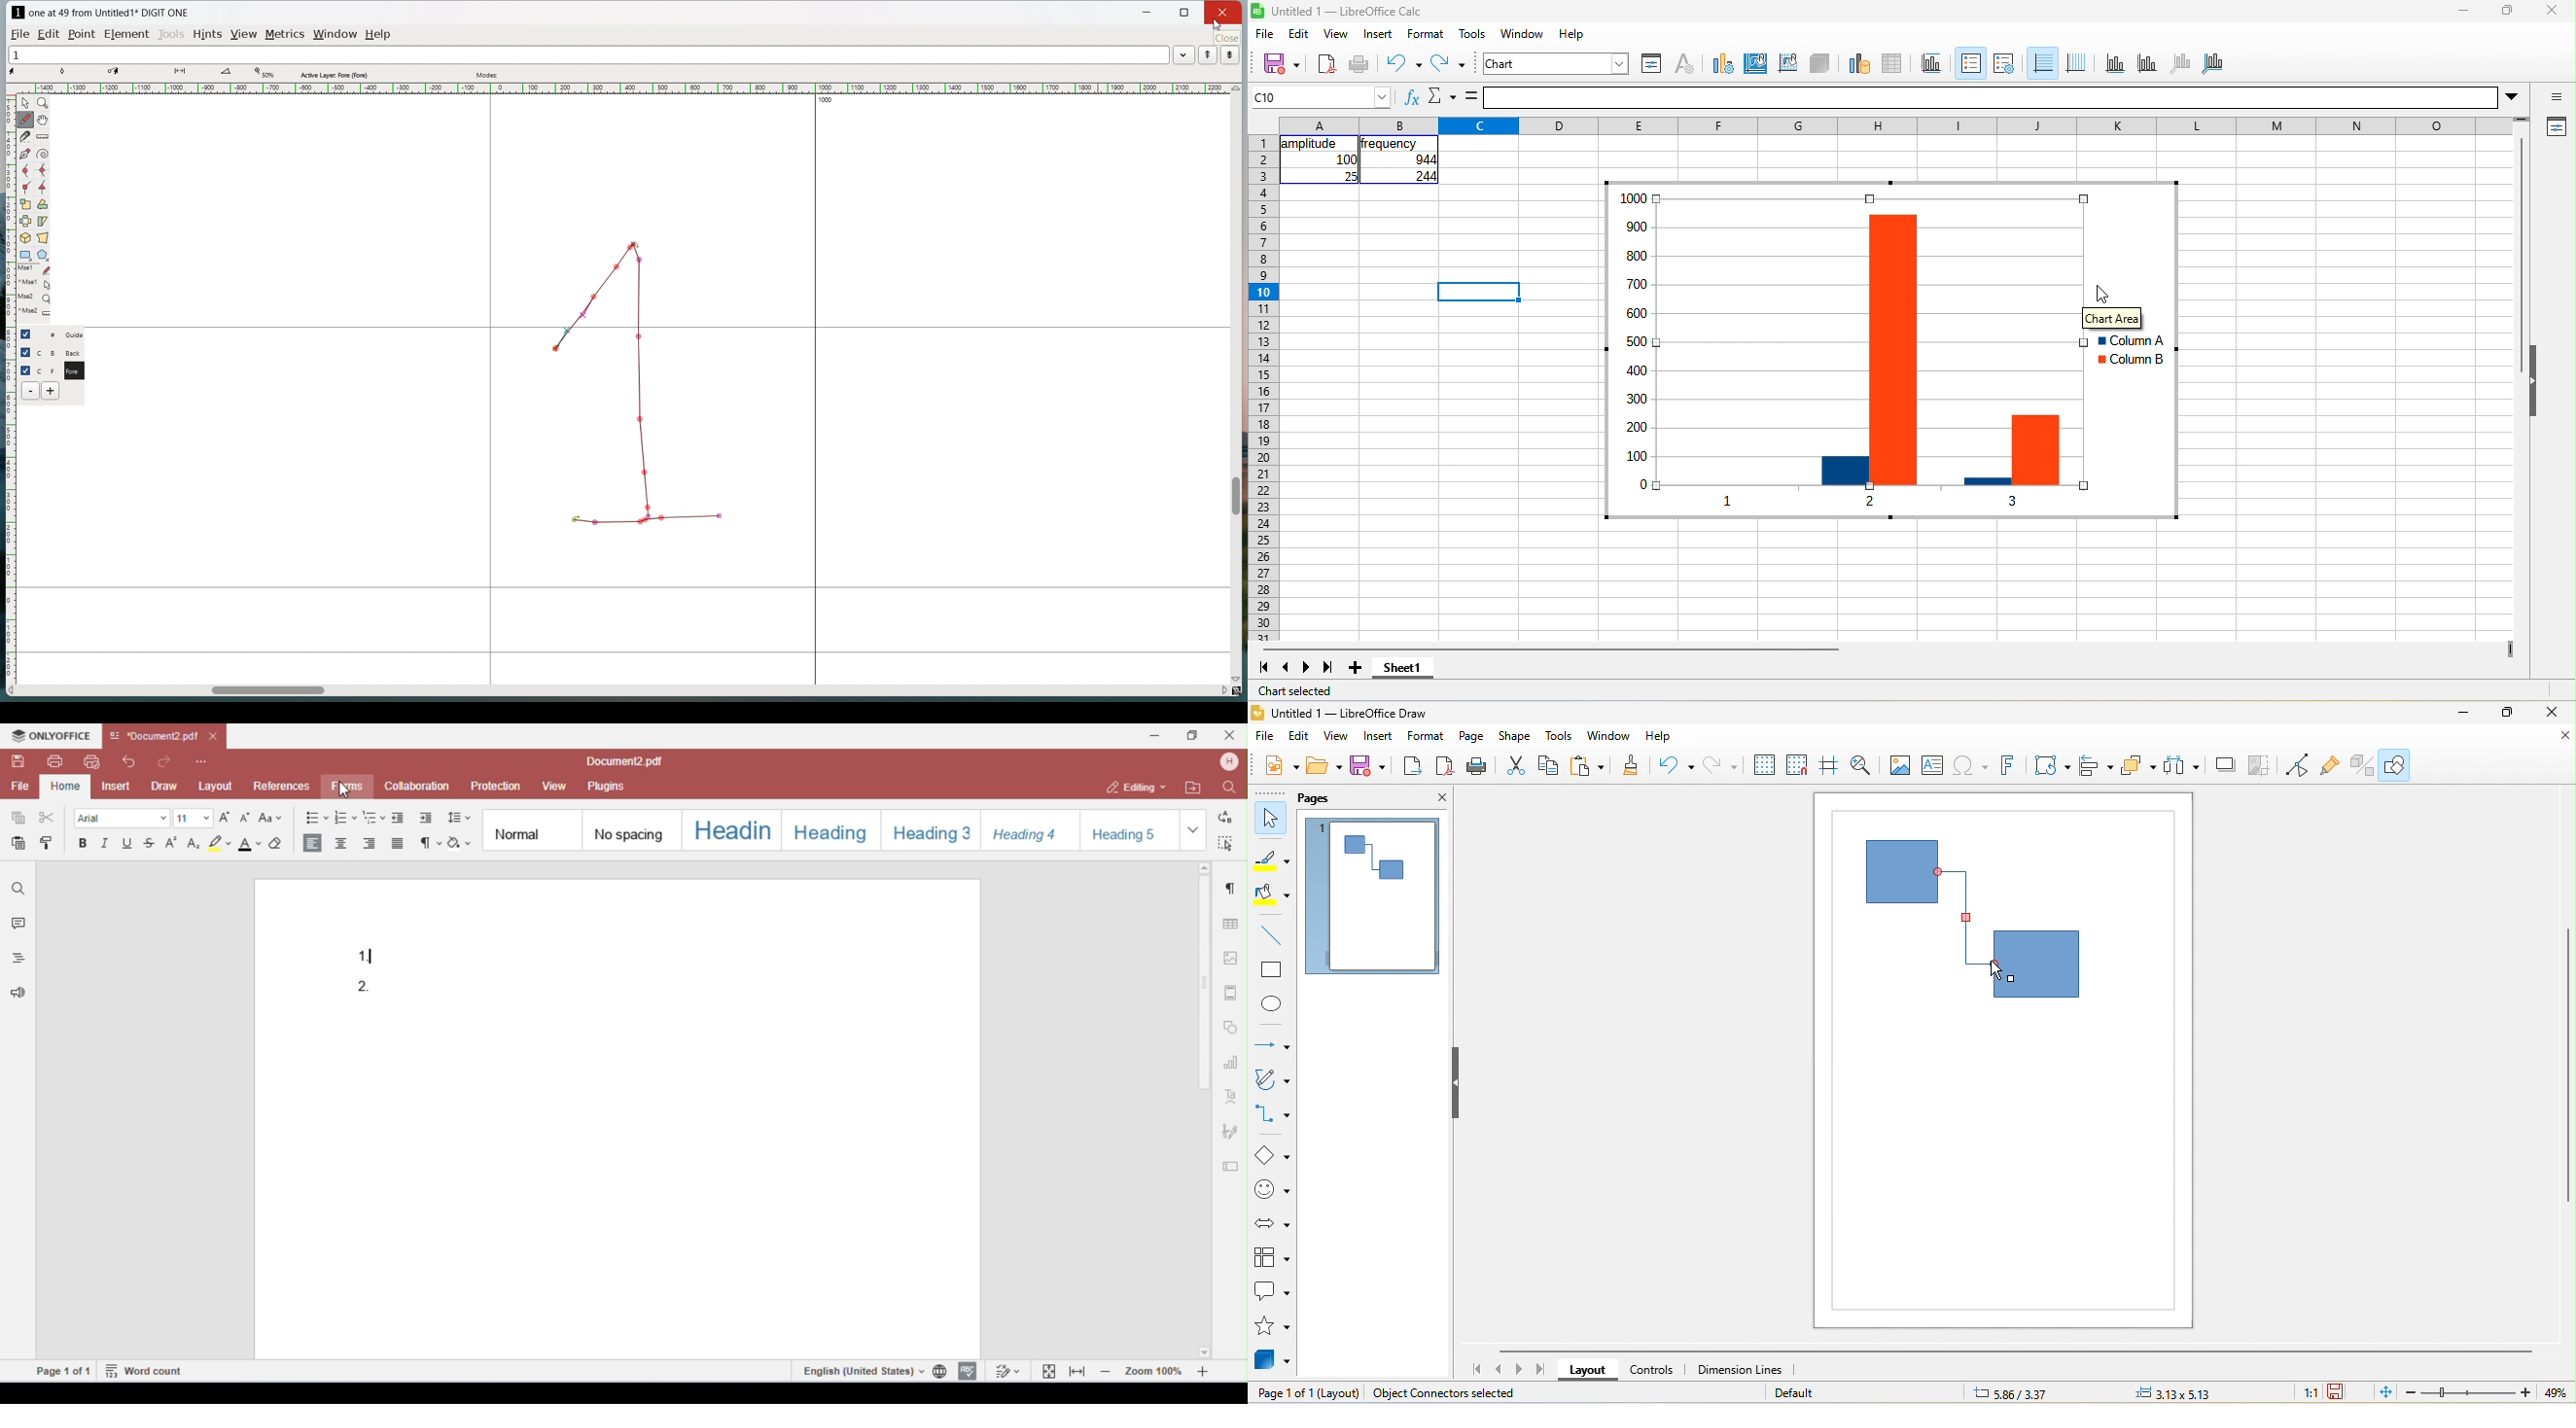 Image resolution: width=2576 pixels, height=1428 pixels. Describe the element at coordinates (2561, 735) in the screenshot. I see `close` at that location.